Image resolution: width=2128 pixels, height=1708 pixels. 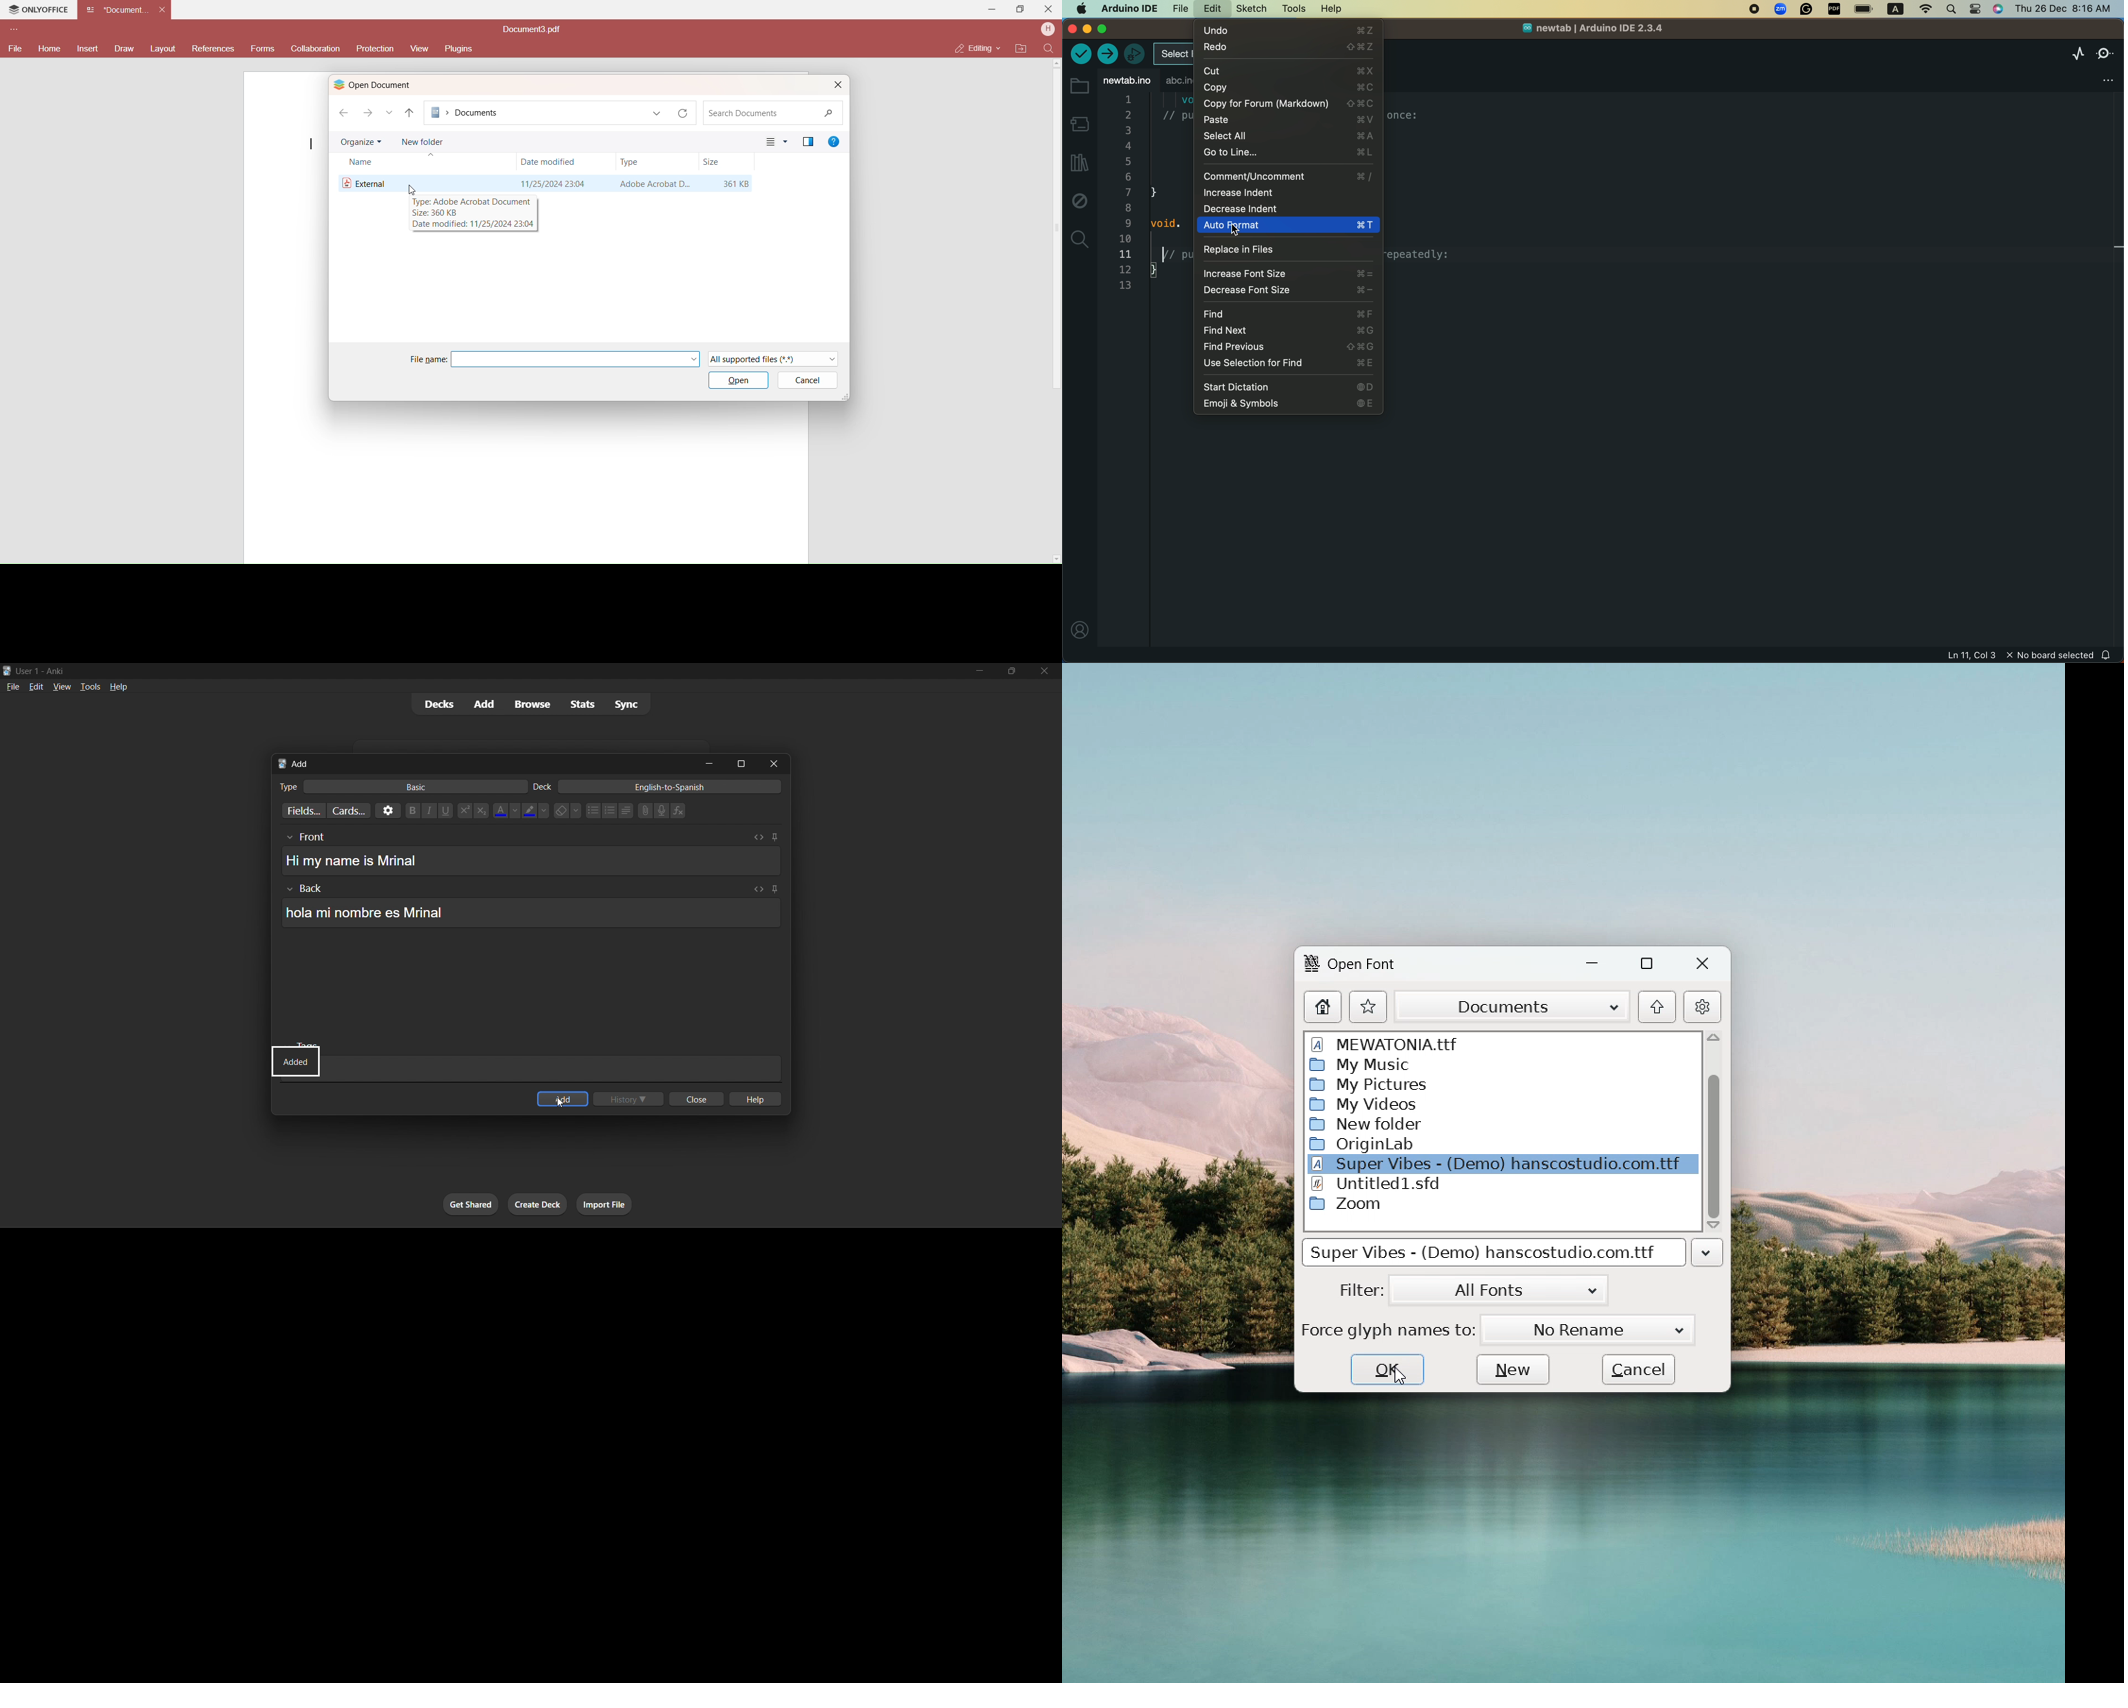 I want to click on Current Open Document Tab, so click(x=117, y=9).